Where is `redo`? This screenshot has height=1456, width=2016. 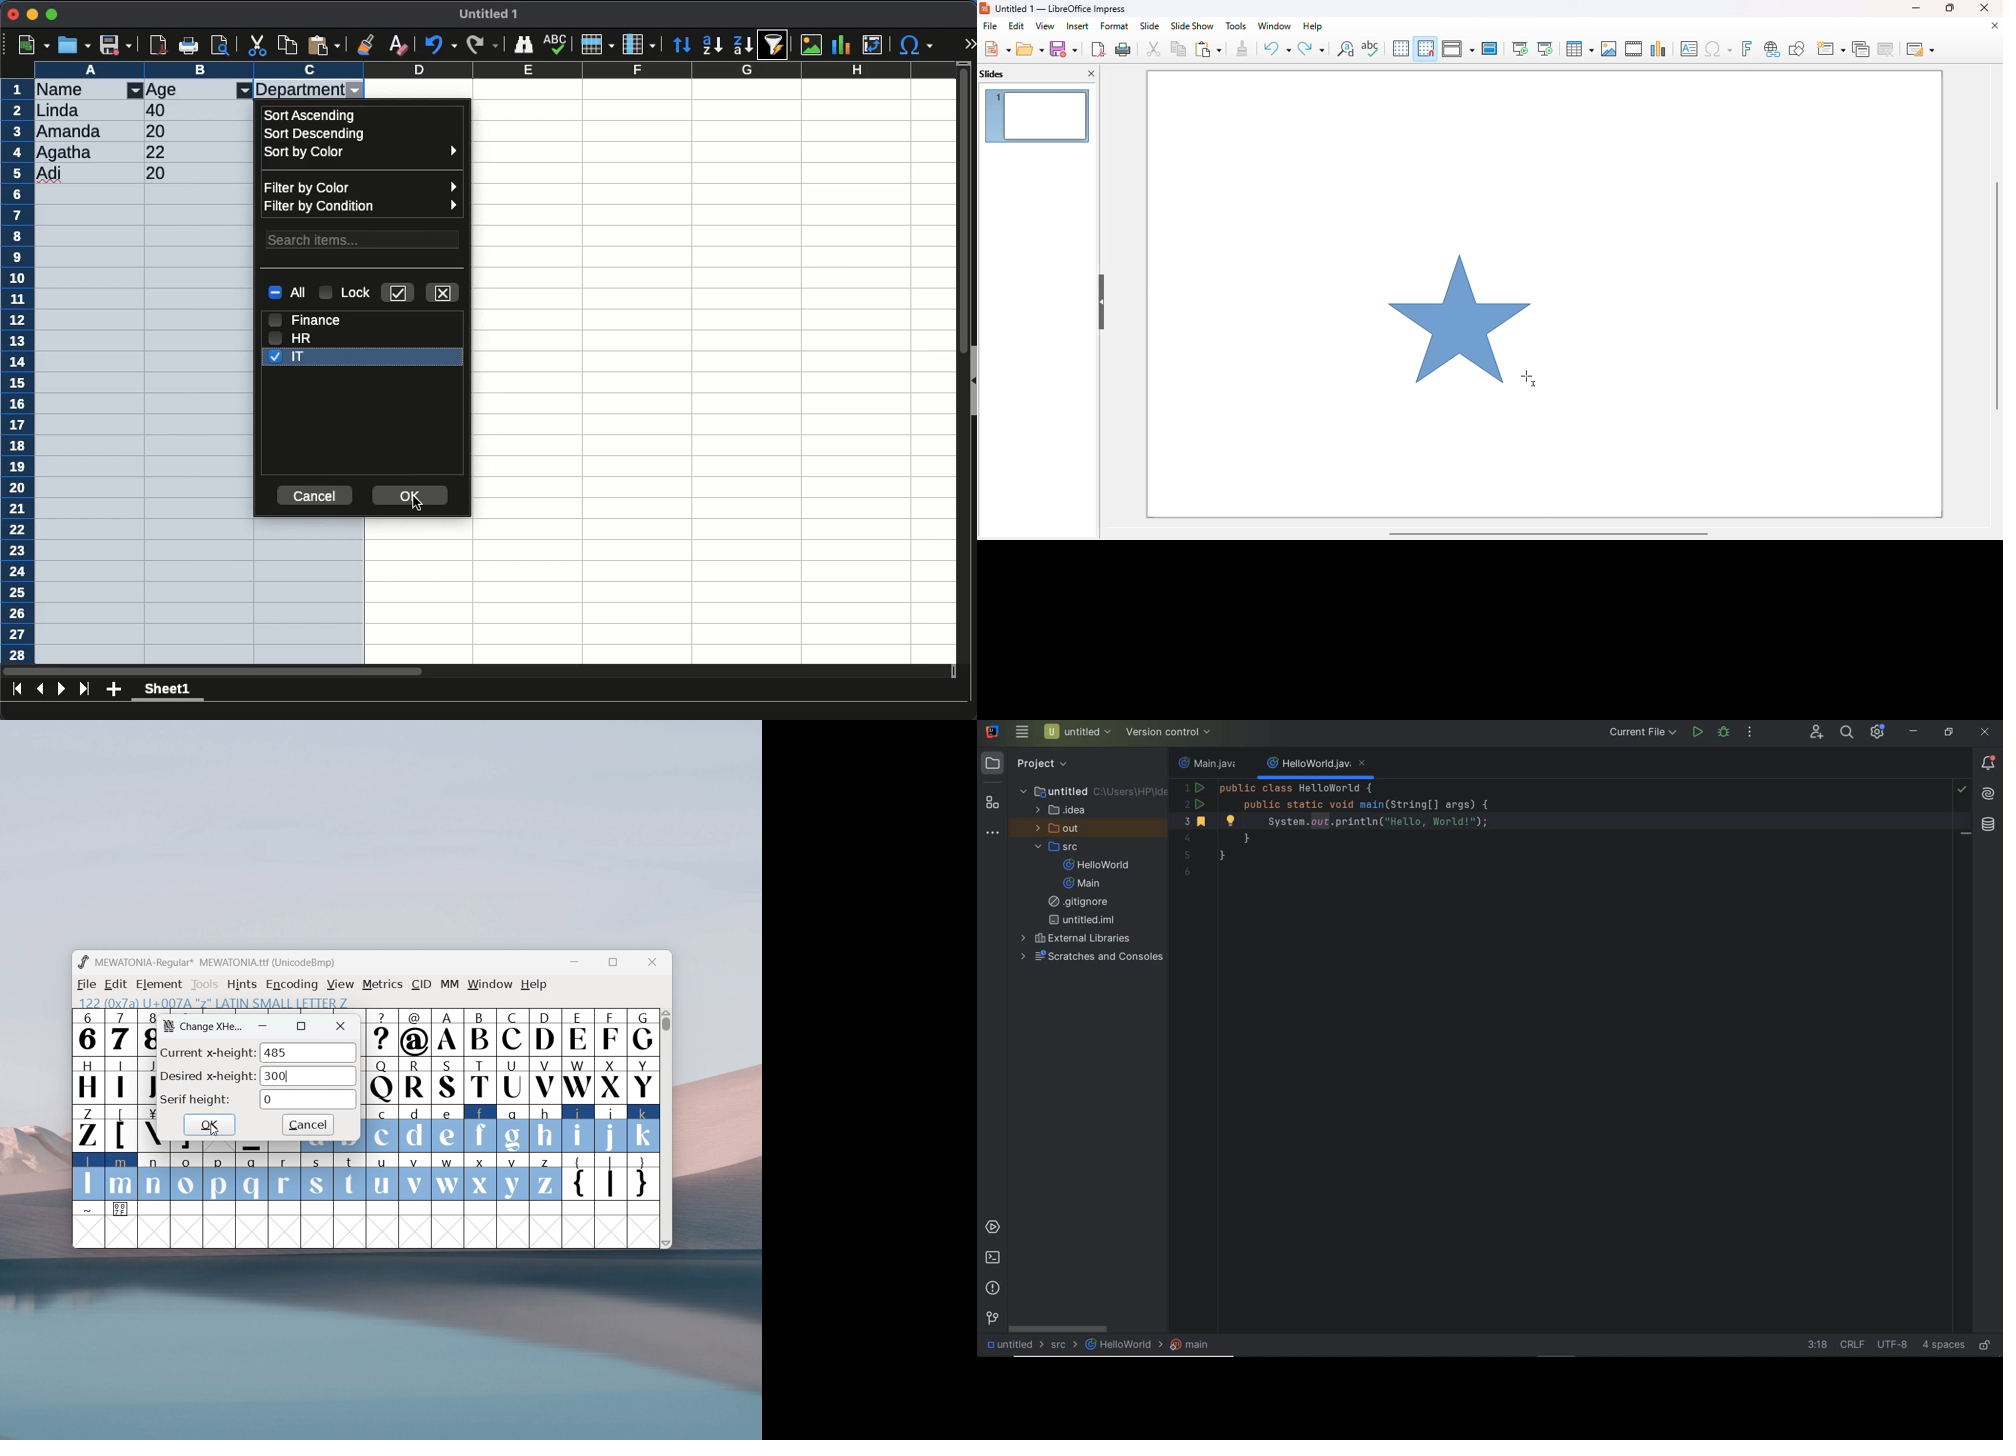
redo is located at coordinates (481, 45).